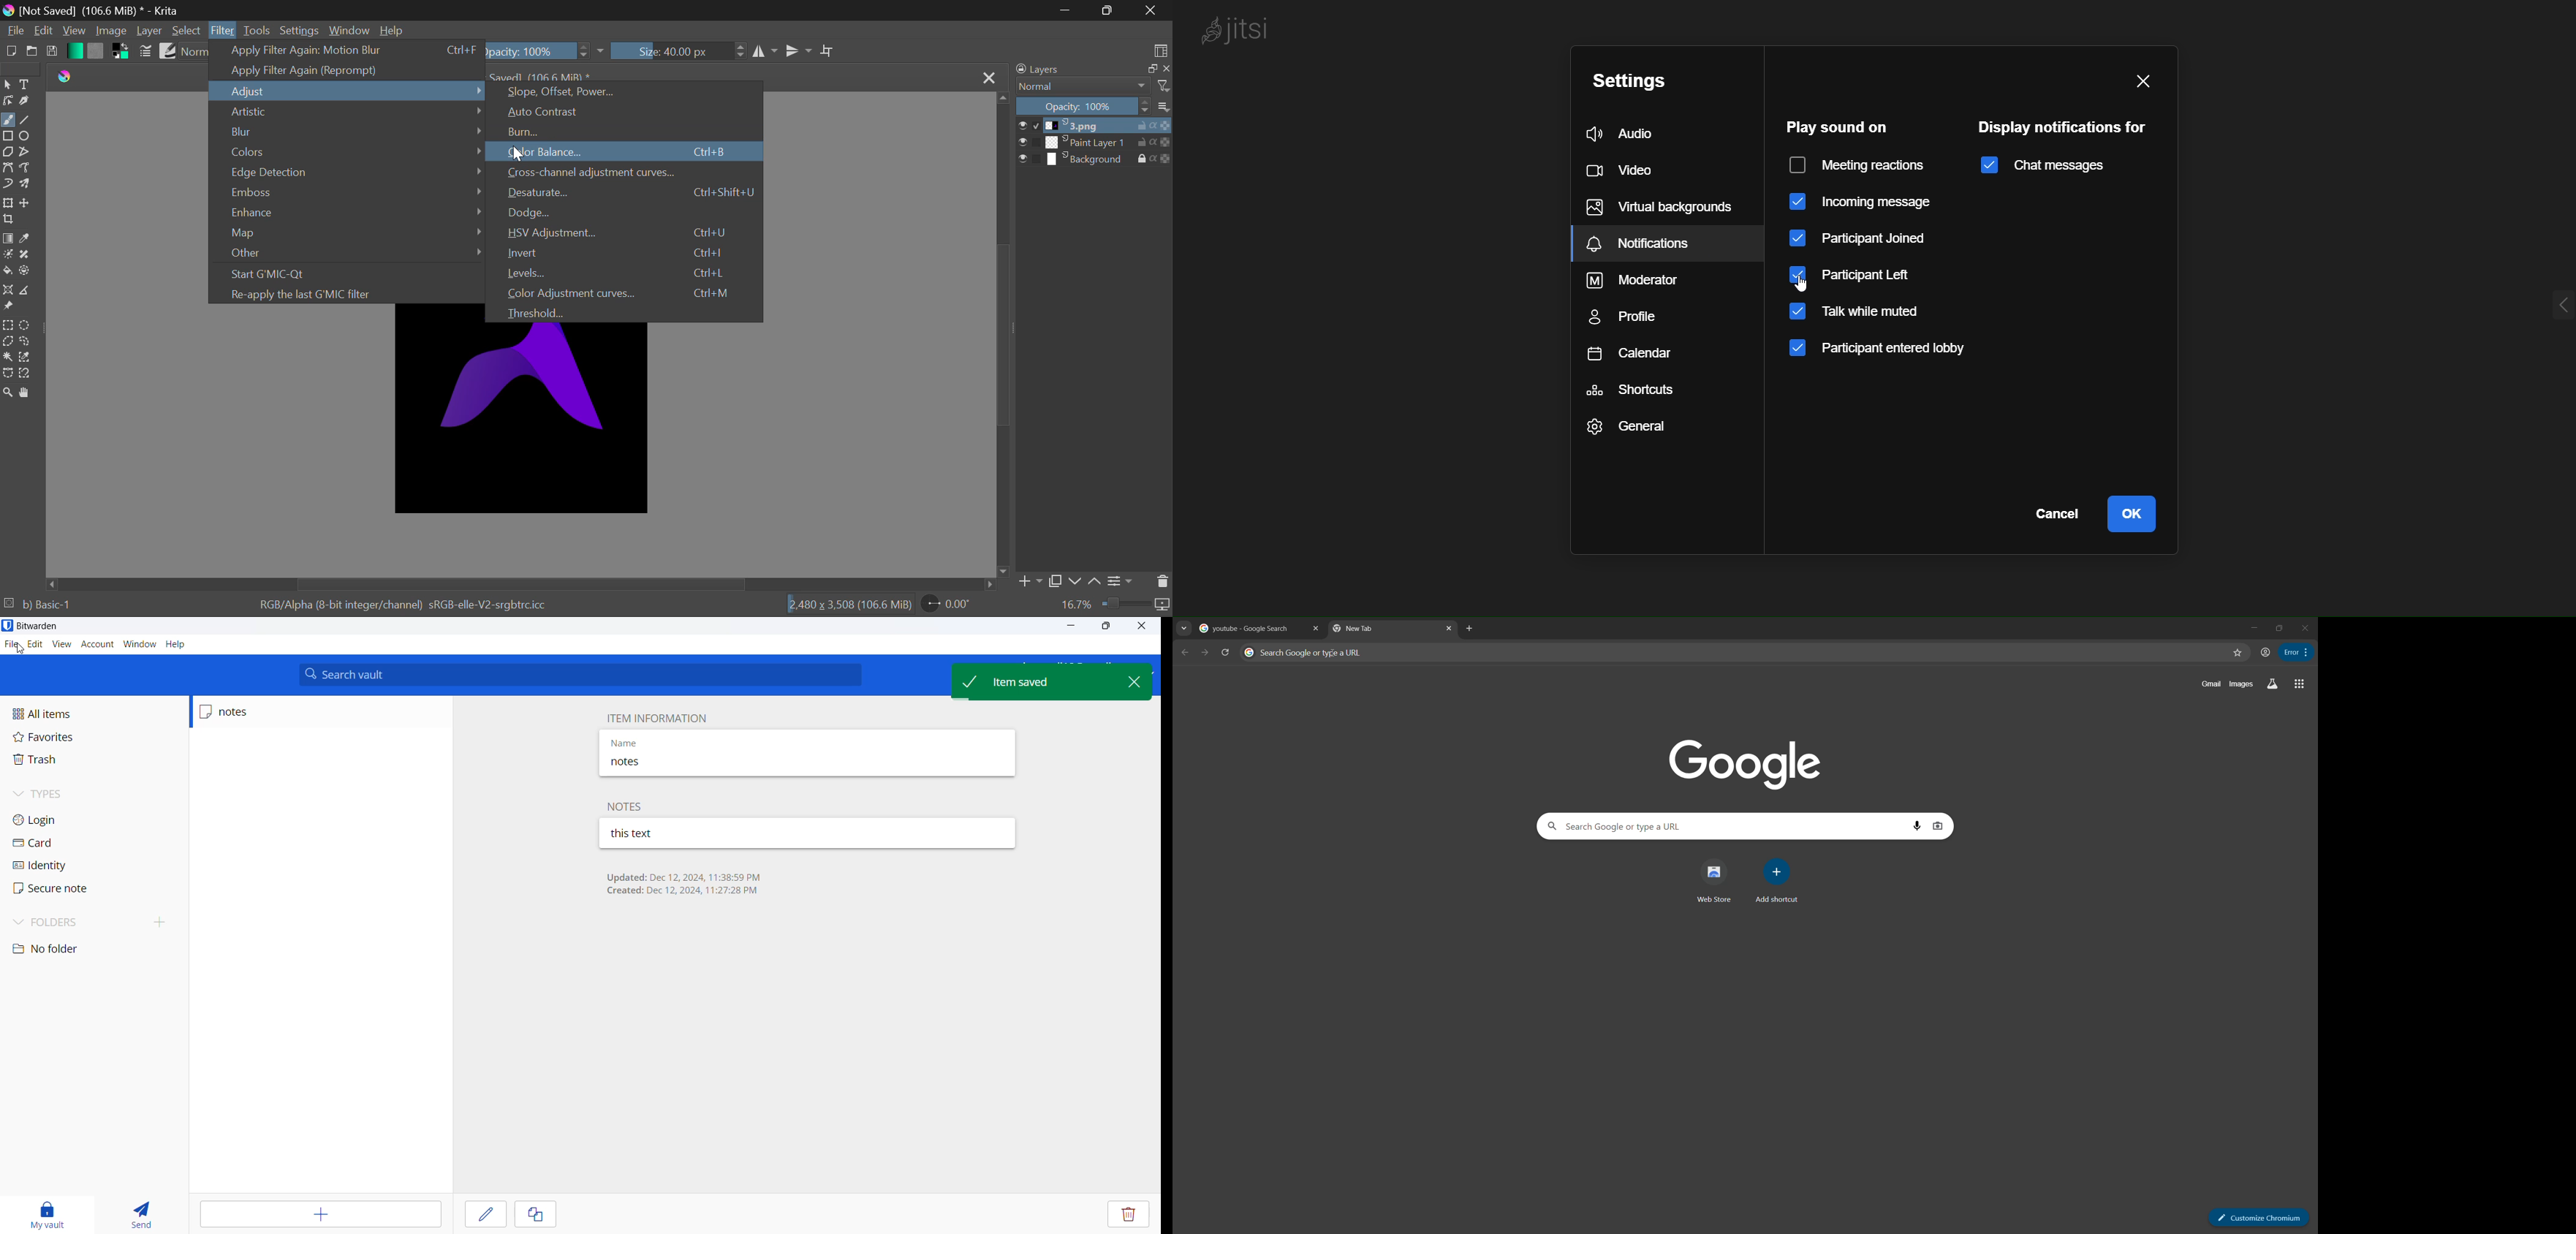 This screenshot has width=2576, height=1260. What do you see at coordinates (53, 846) in the screenshot?
I see `card` at bounding box center [53, 846].